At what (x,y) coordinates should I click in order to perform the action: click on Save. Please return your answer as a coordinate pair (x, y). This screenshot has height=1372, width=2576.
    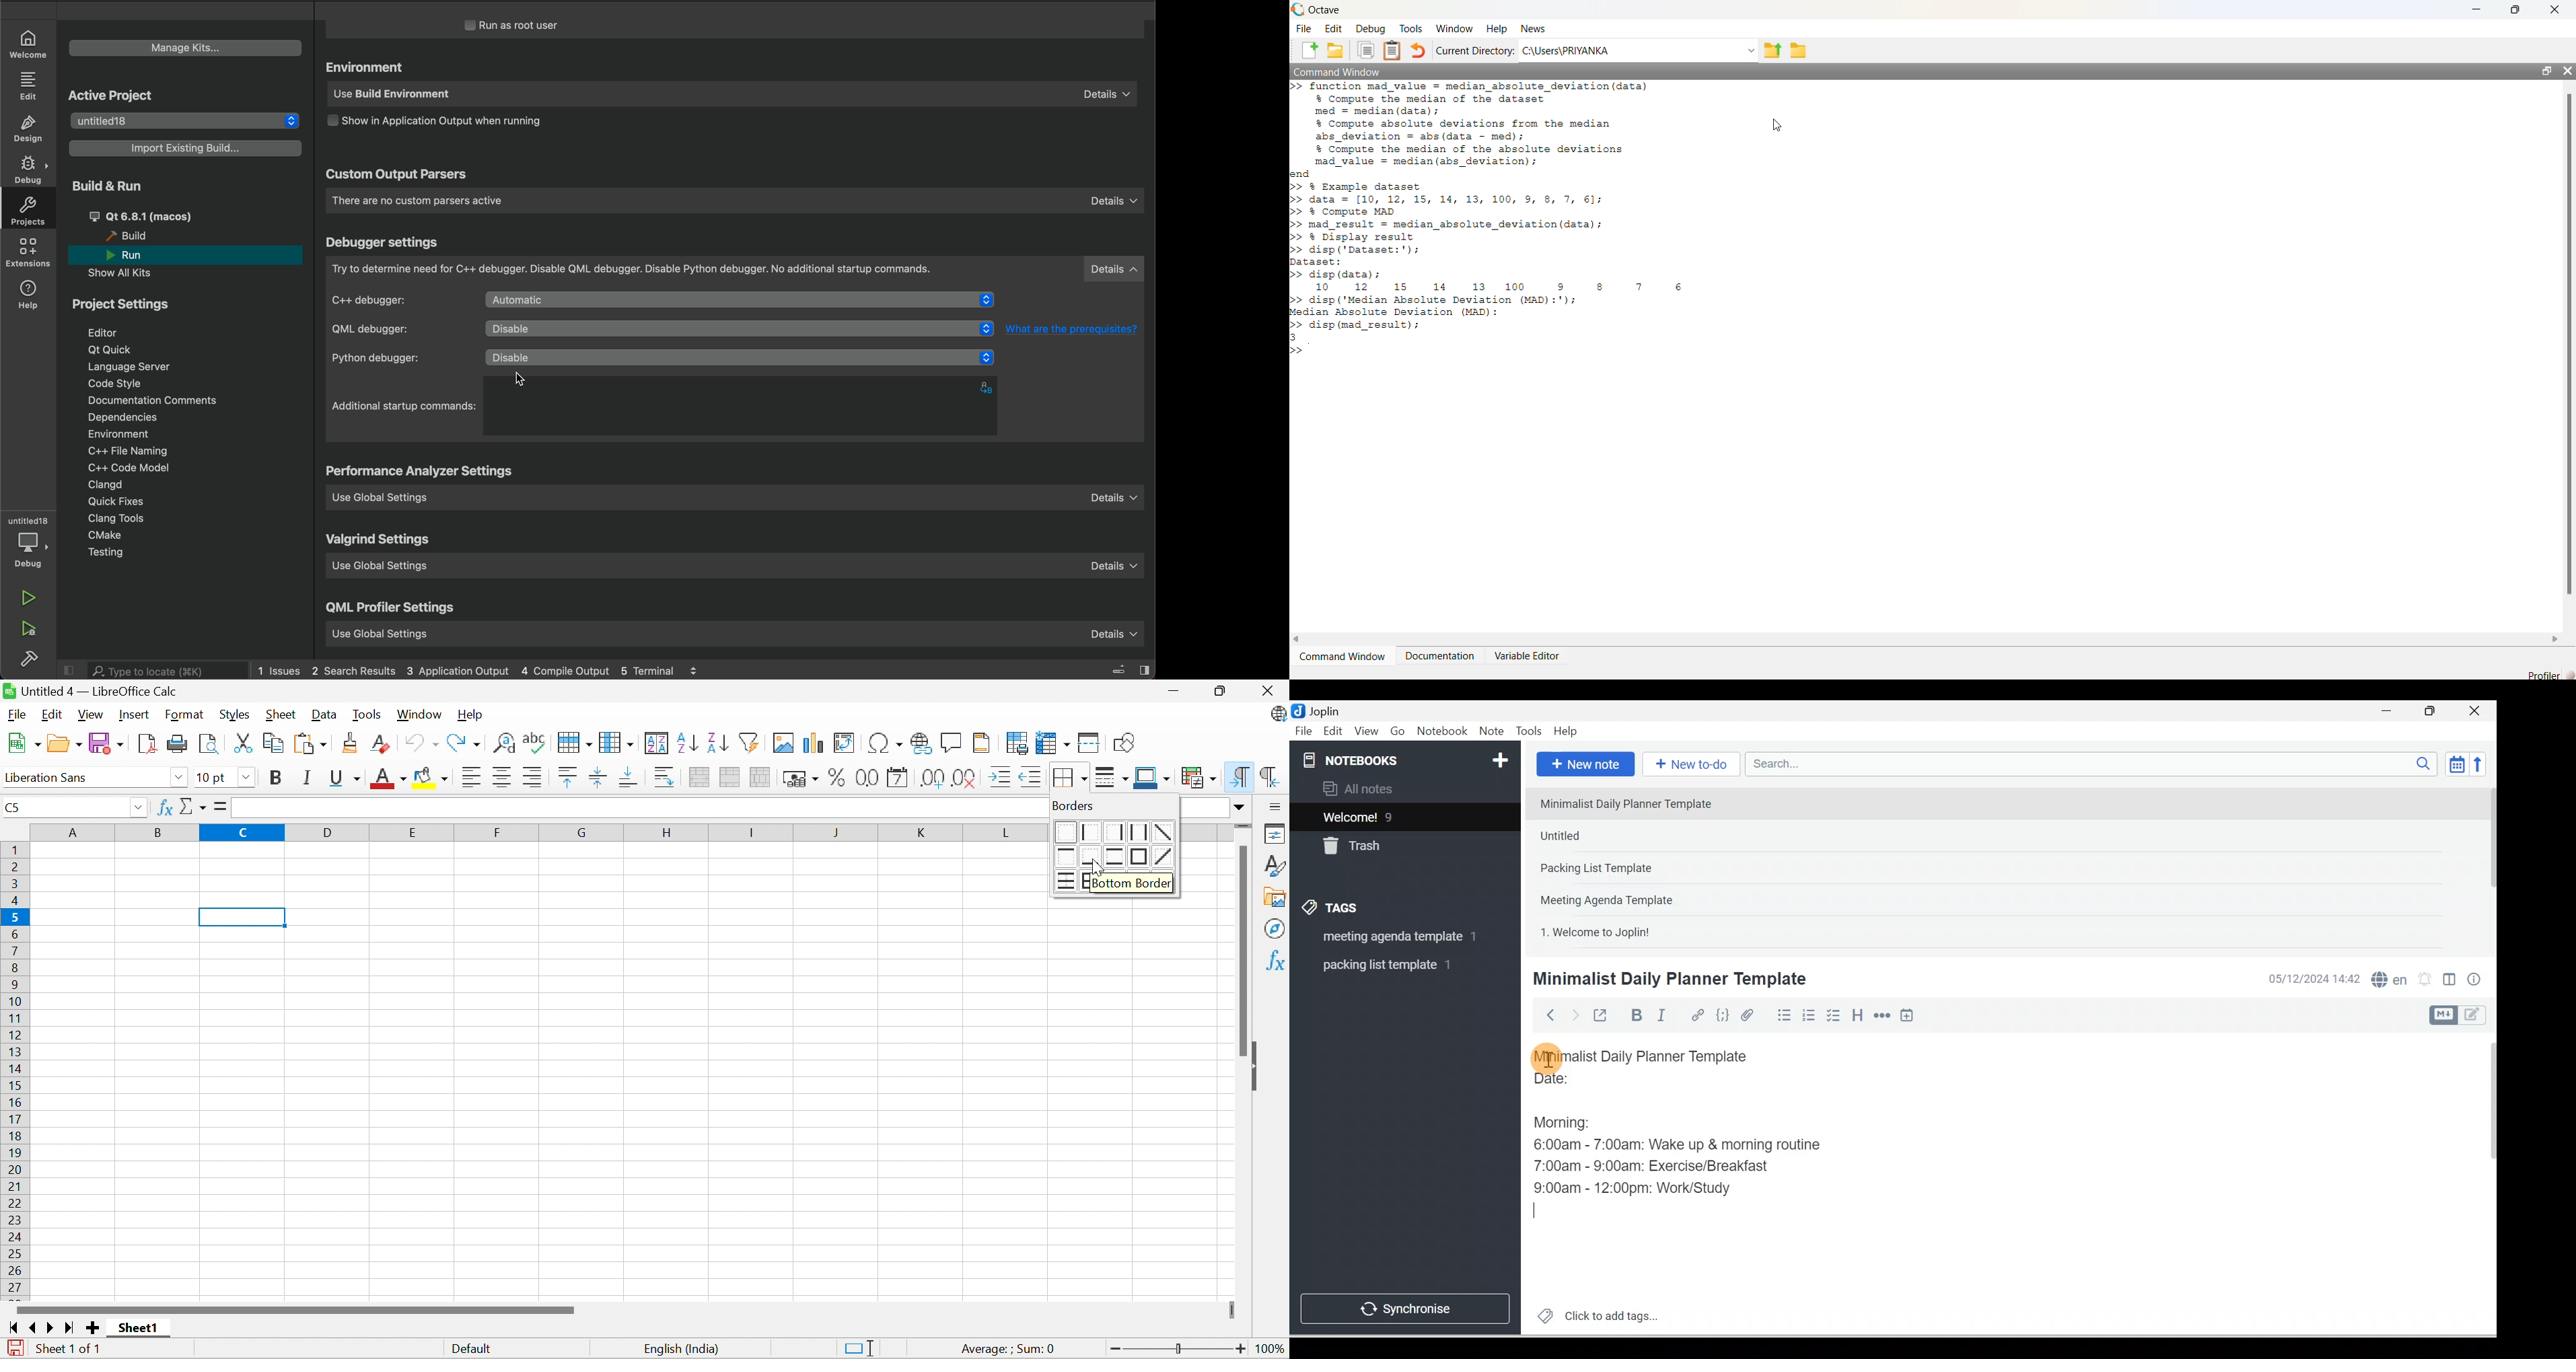
    Looking at the image, I should click on (109, 744).